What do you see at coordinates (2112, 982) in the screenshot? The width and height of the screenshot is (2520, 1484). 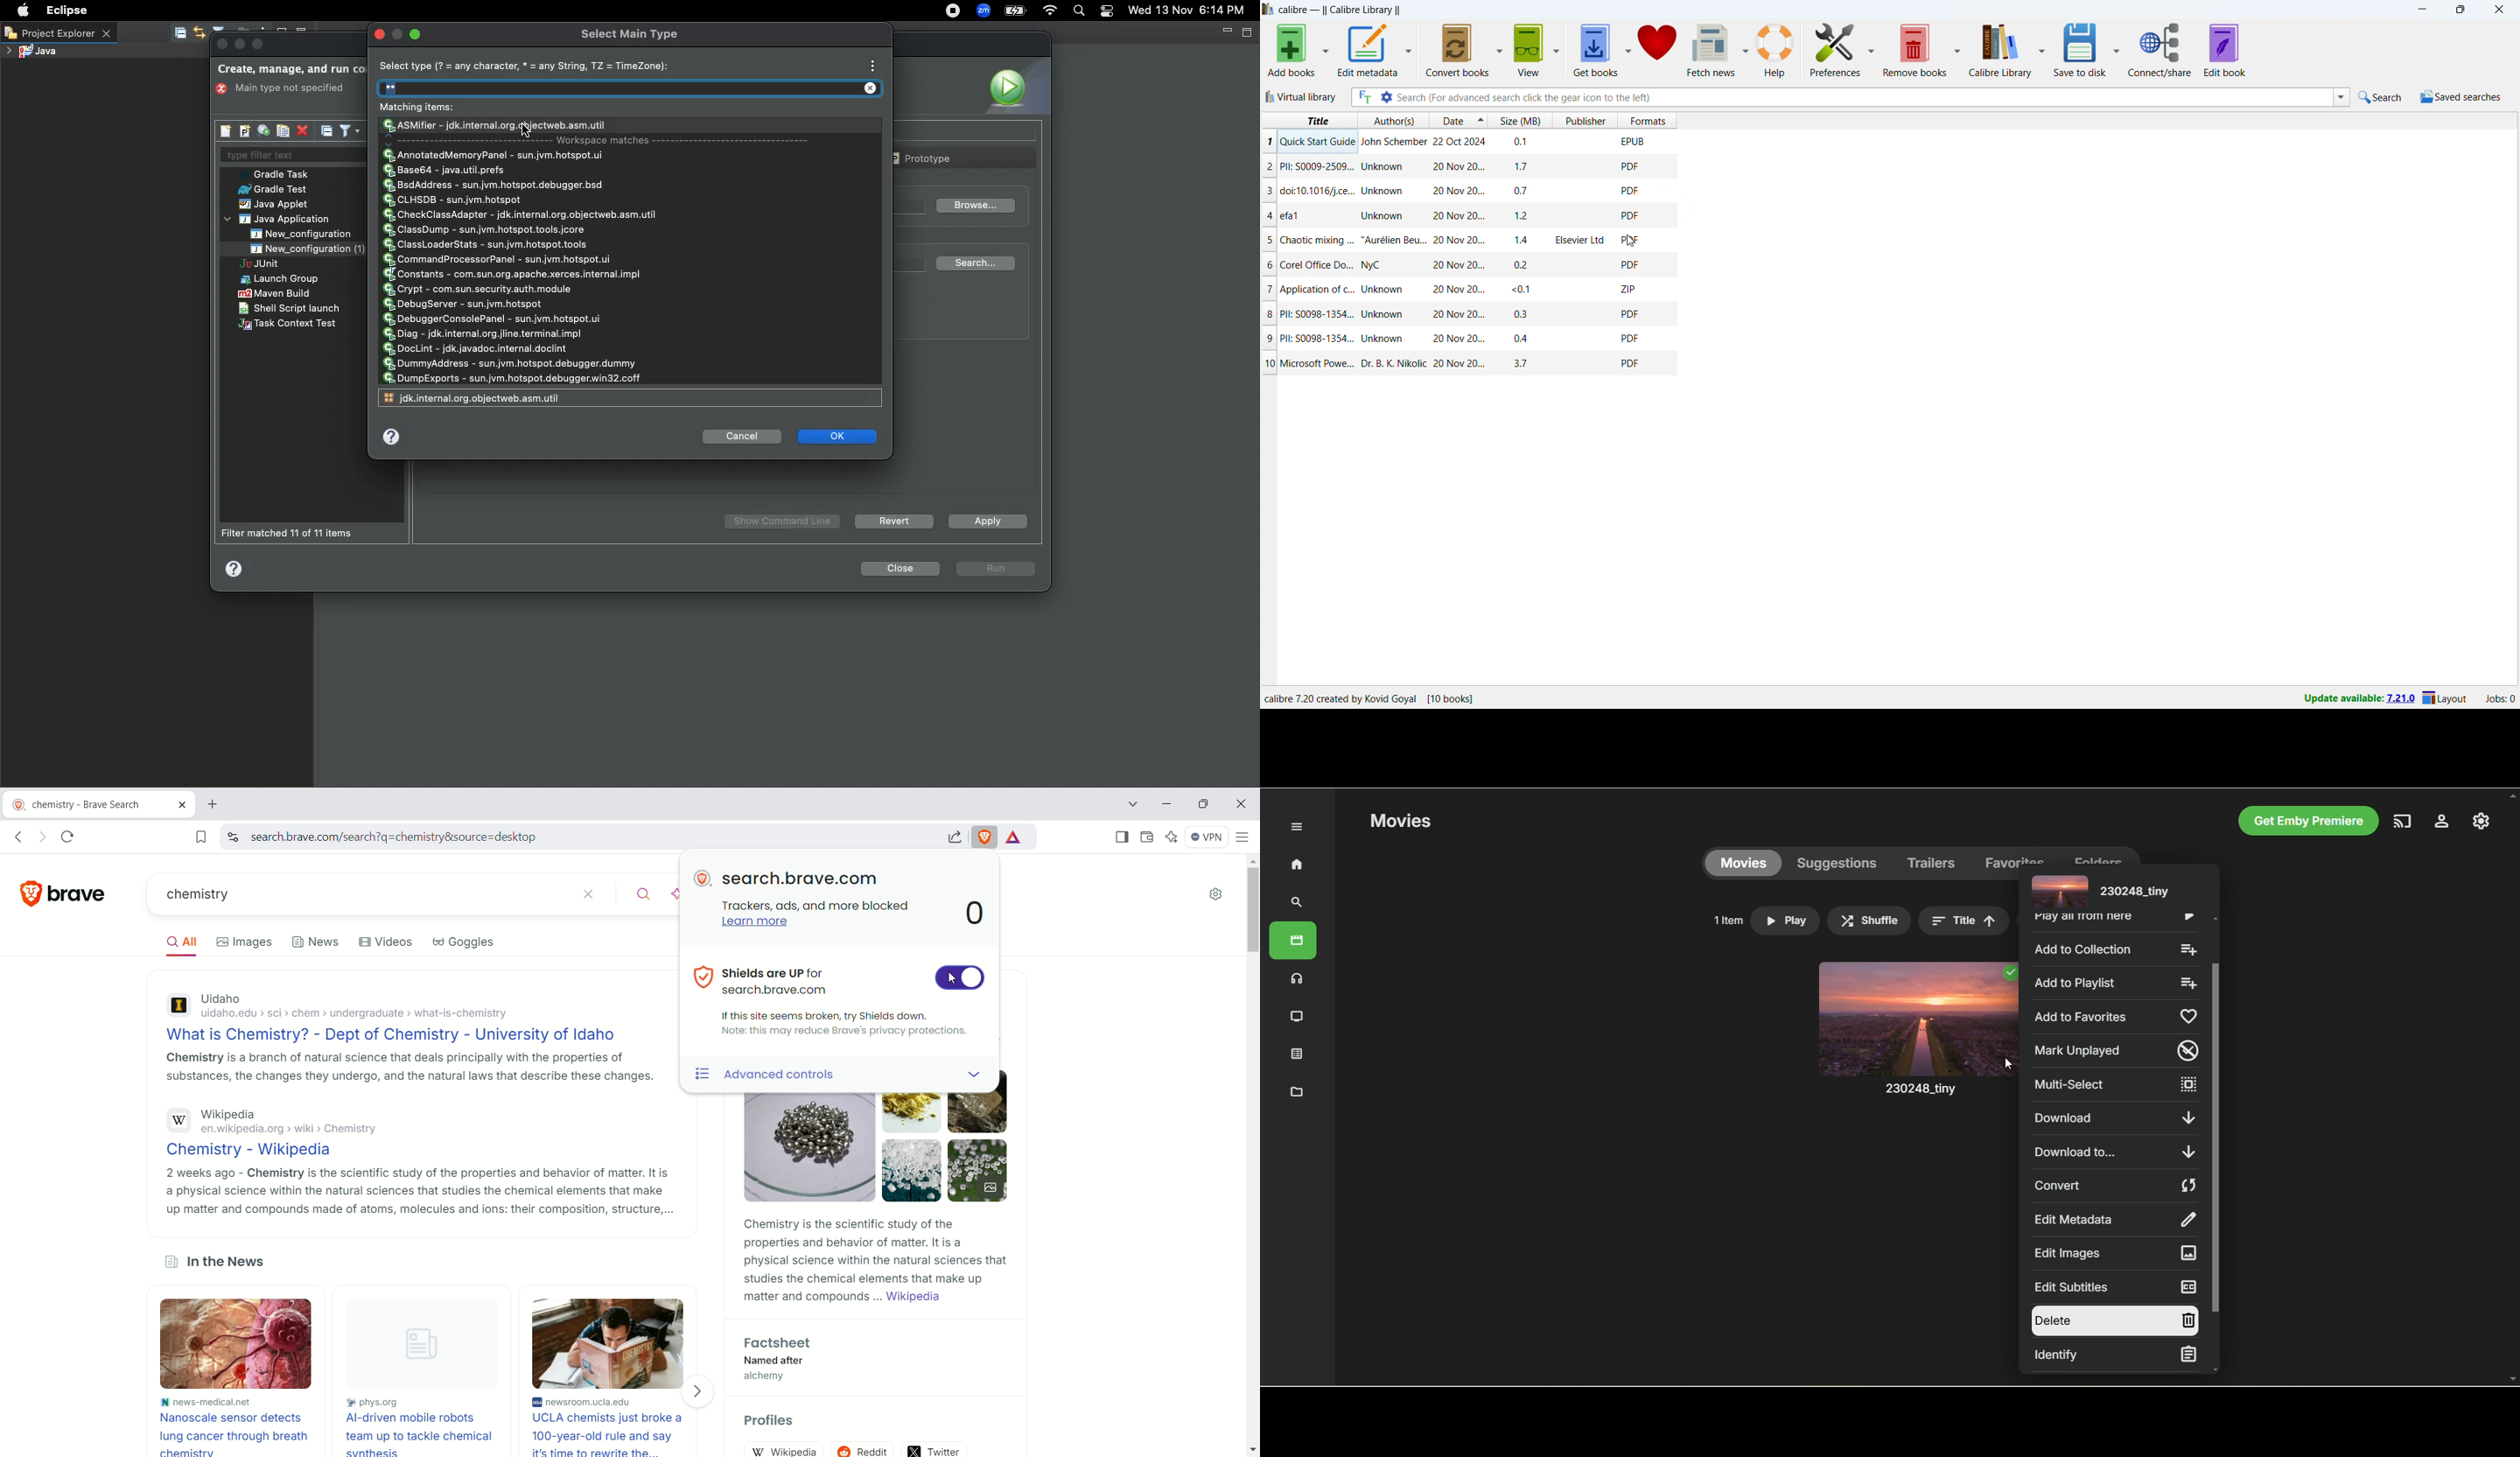 I see `add to playlist` at bounding box center [2112, 982].